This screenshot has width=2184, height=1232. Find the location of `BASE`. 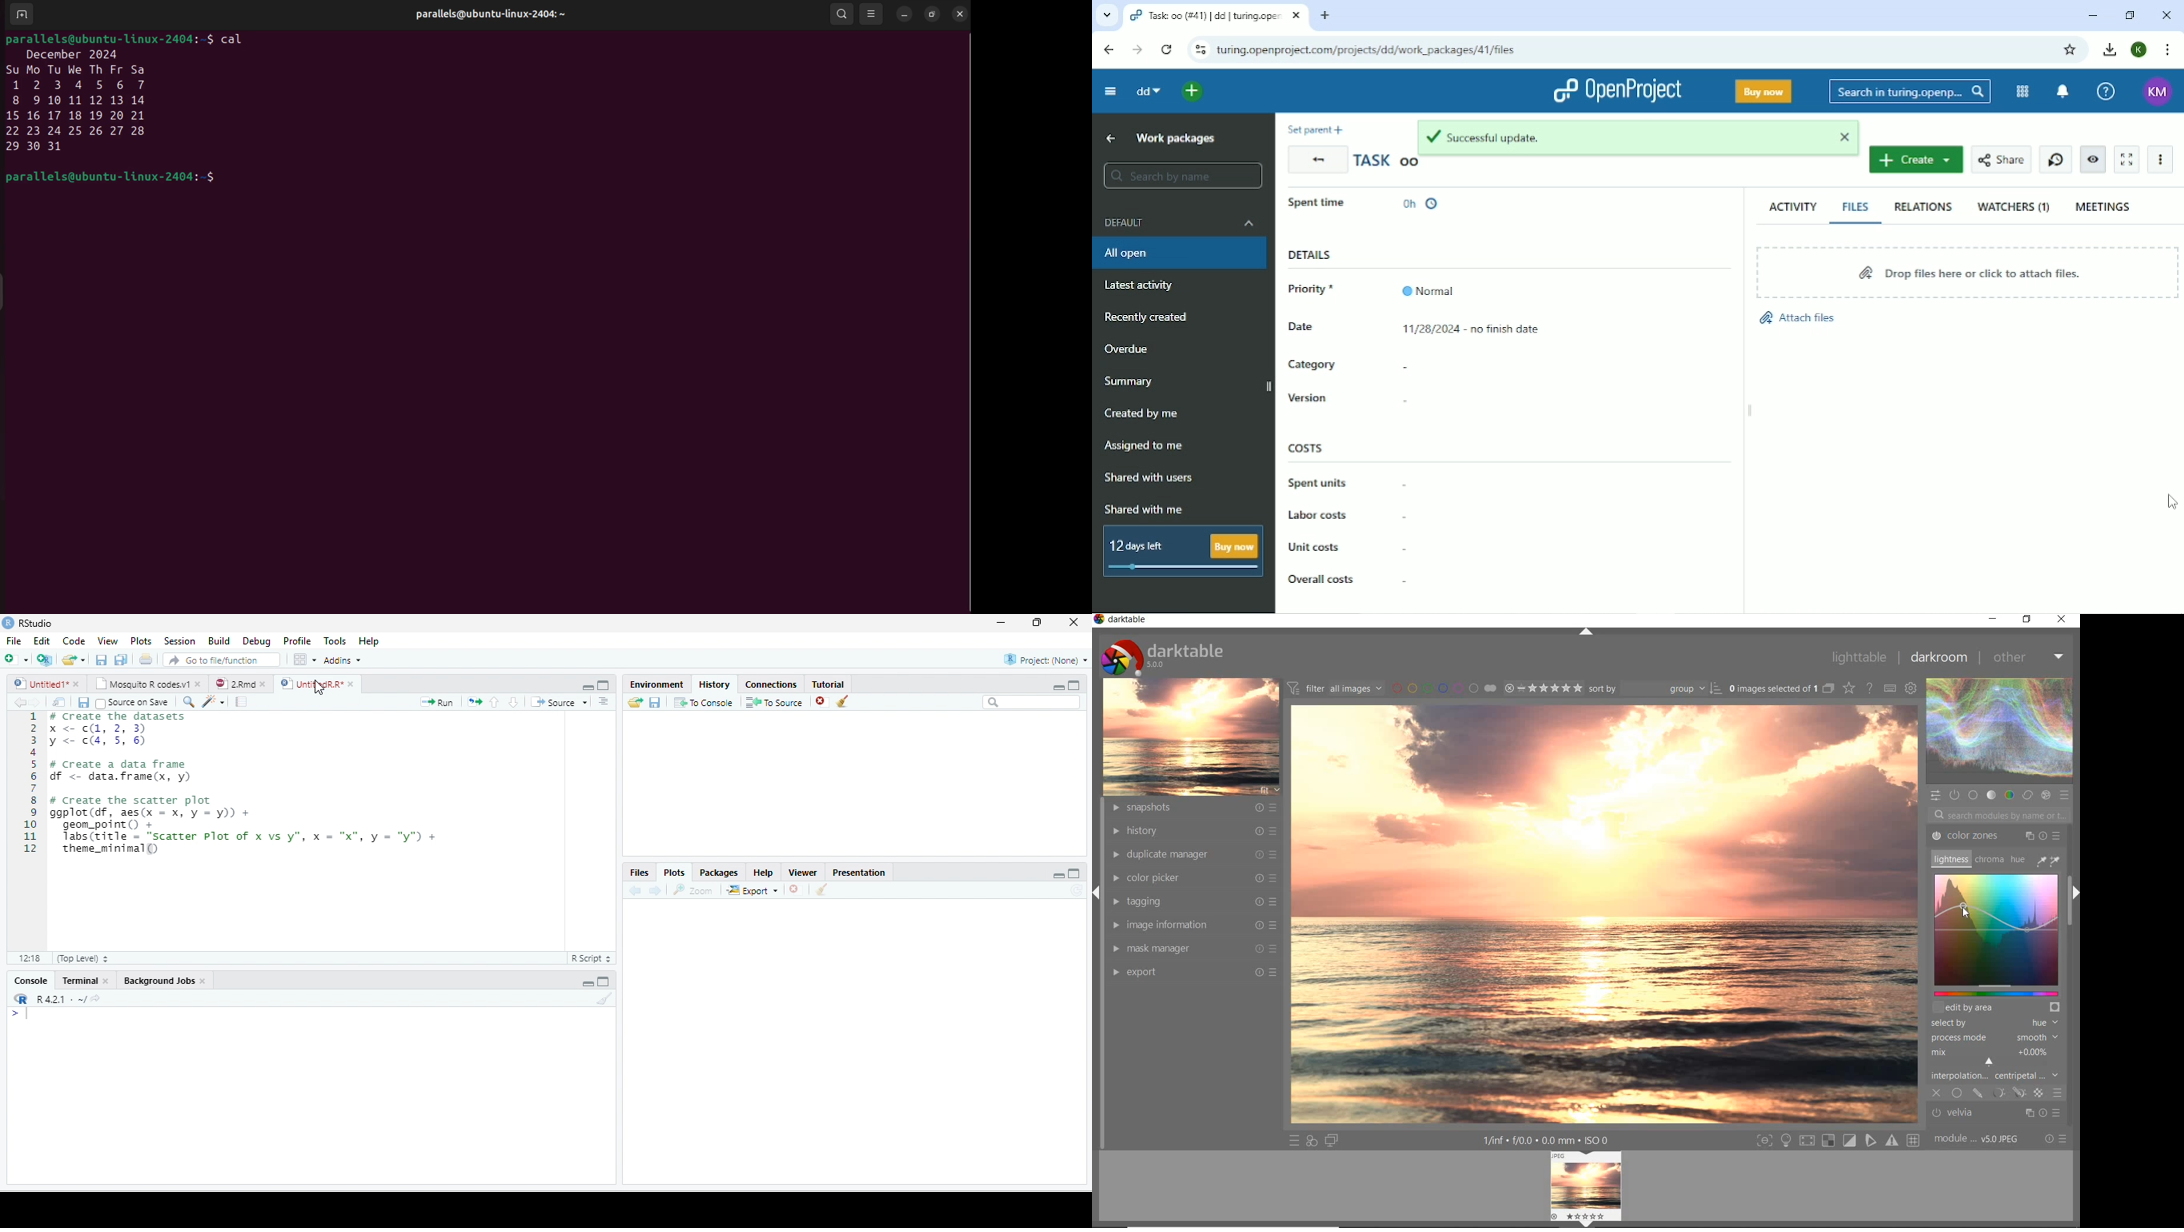

BASE is located at coordinates (1974, 795).